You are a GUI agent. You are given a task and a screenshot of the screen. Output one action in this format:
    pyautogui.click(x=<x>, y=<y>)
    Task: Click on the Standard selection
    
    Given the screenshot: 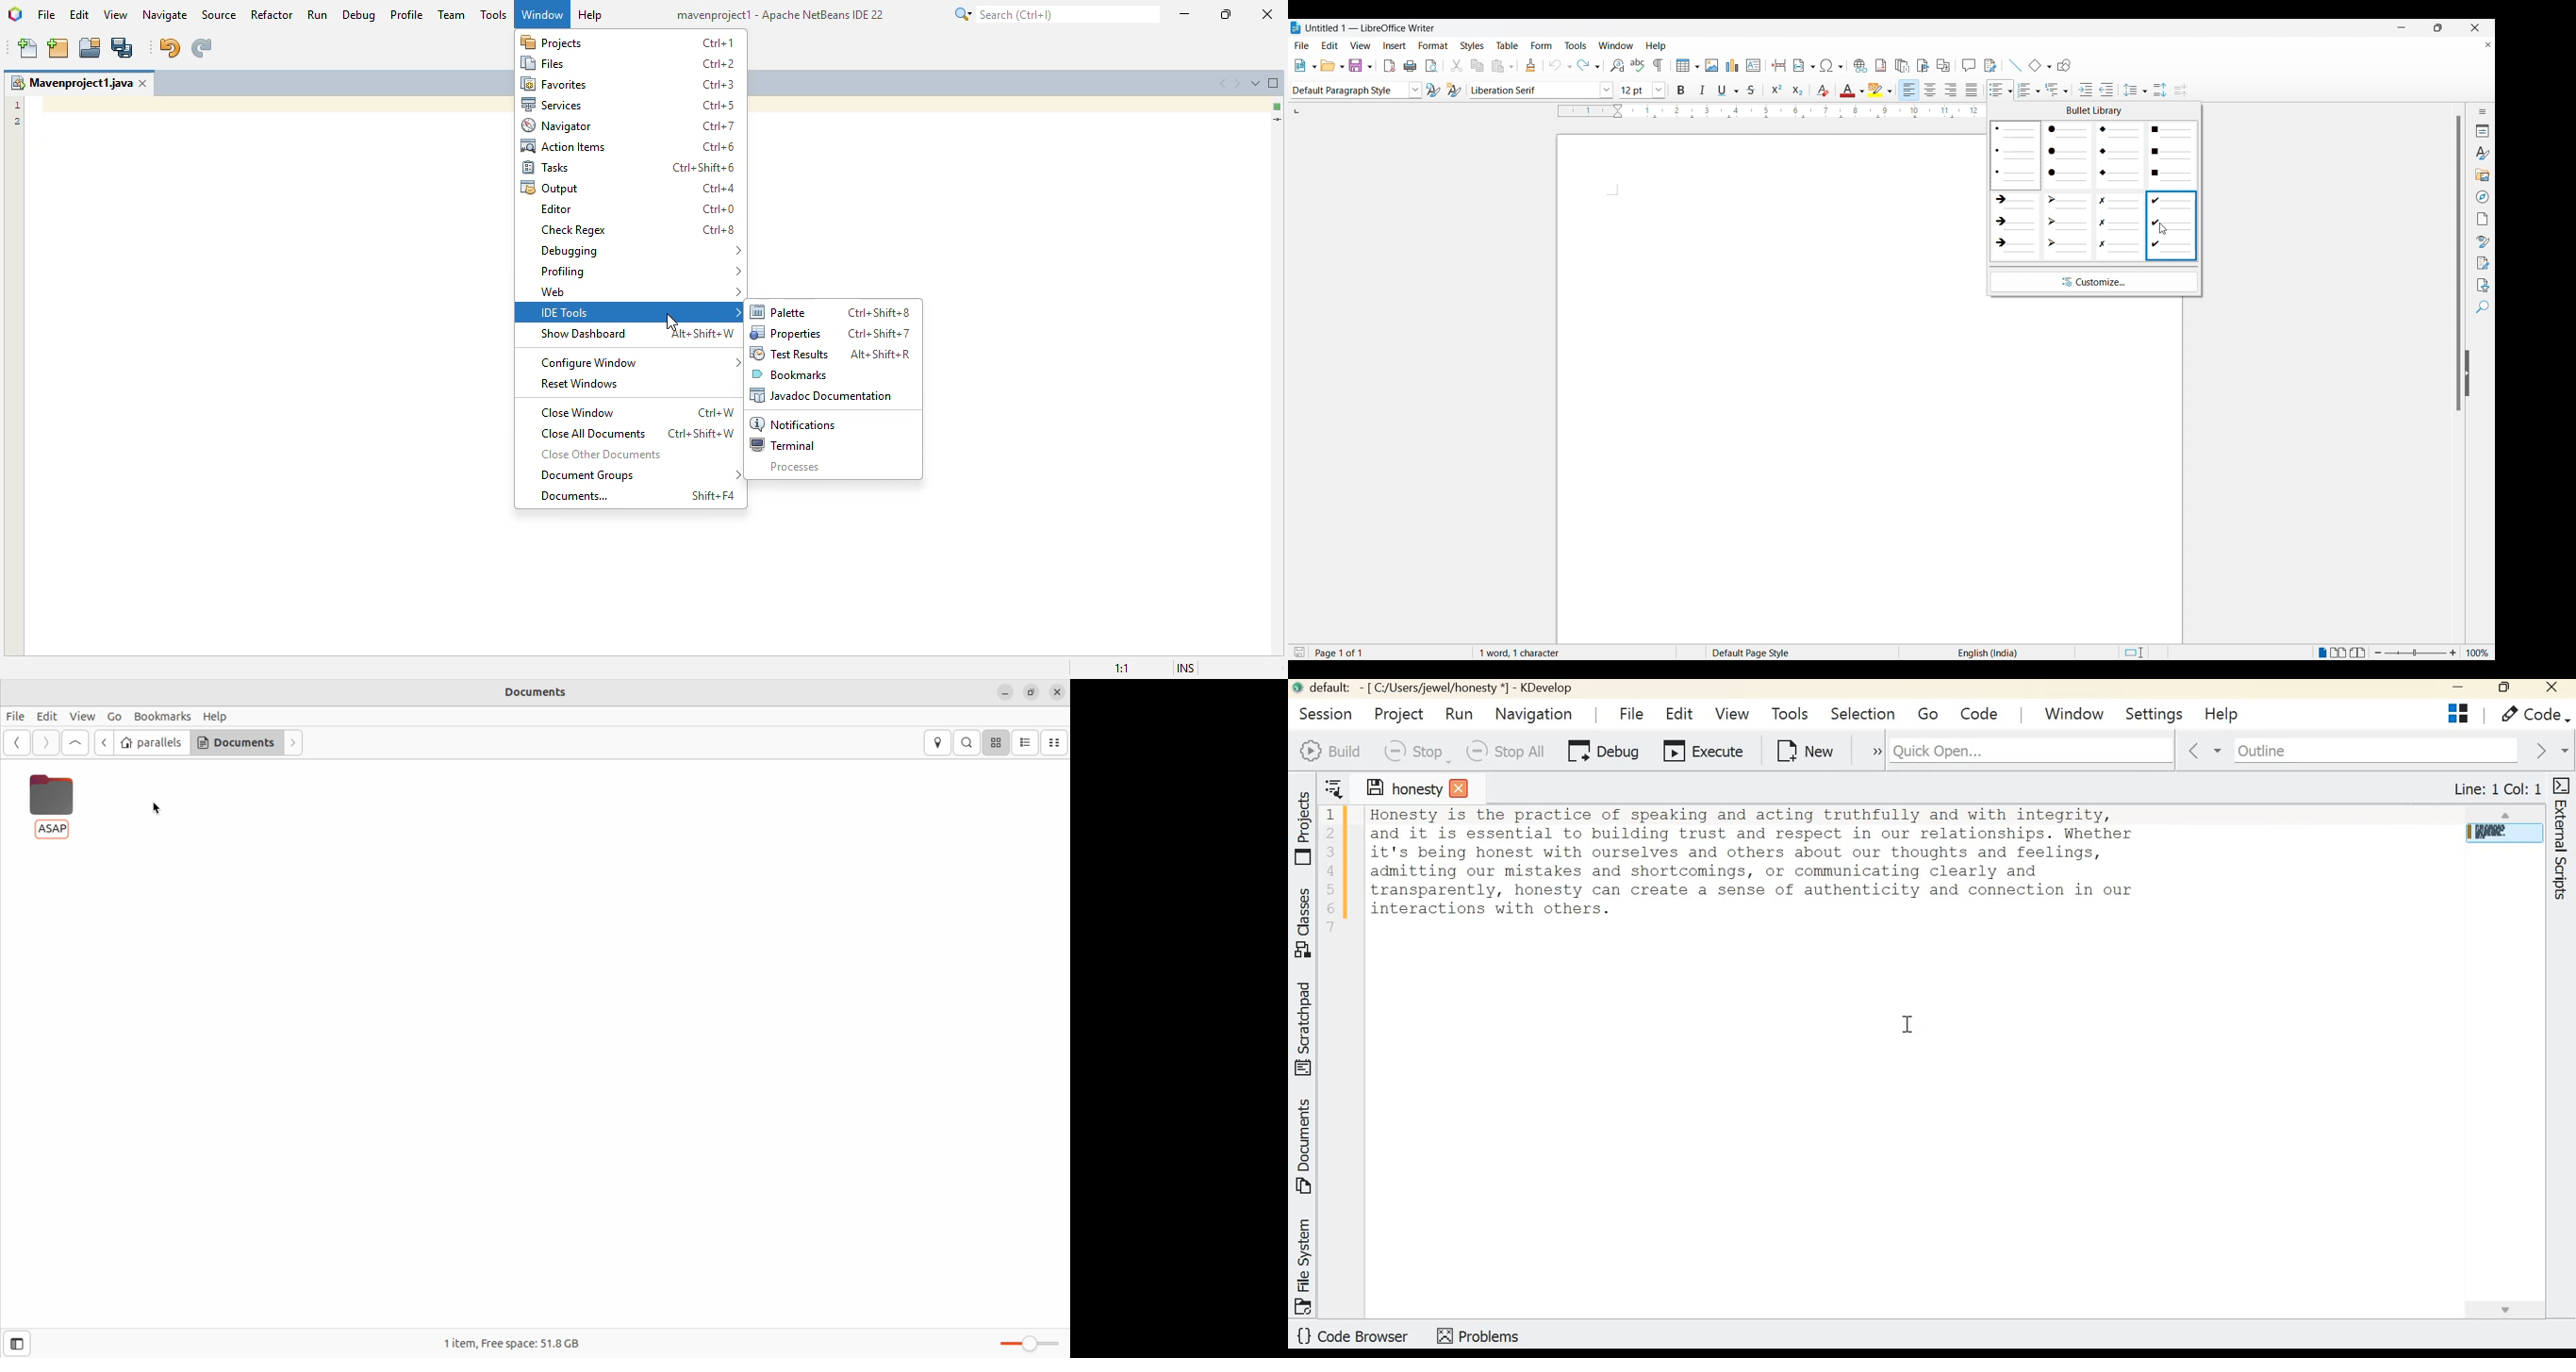 What is the action you would take?
    pyautogui.click(x=2142, y=652)
    